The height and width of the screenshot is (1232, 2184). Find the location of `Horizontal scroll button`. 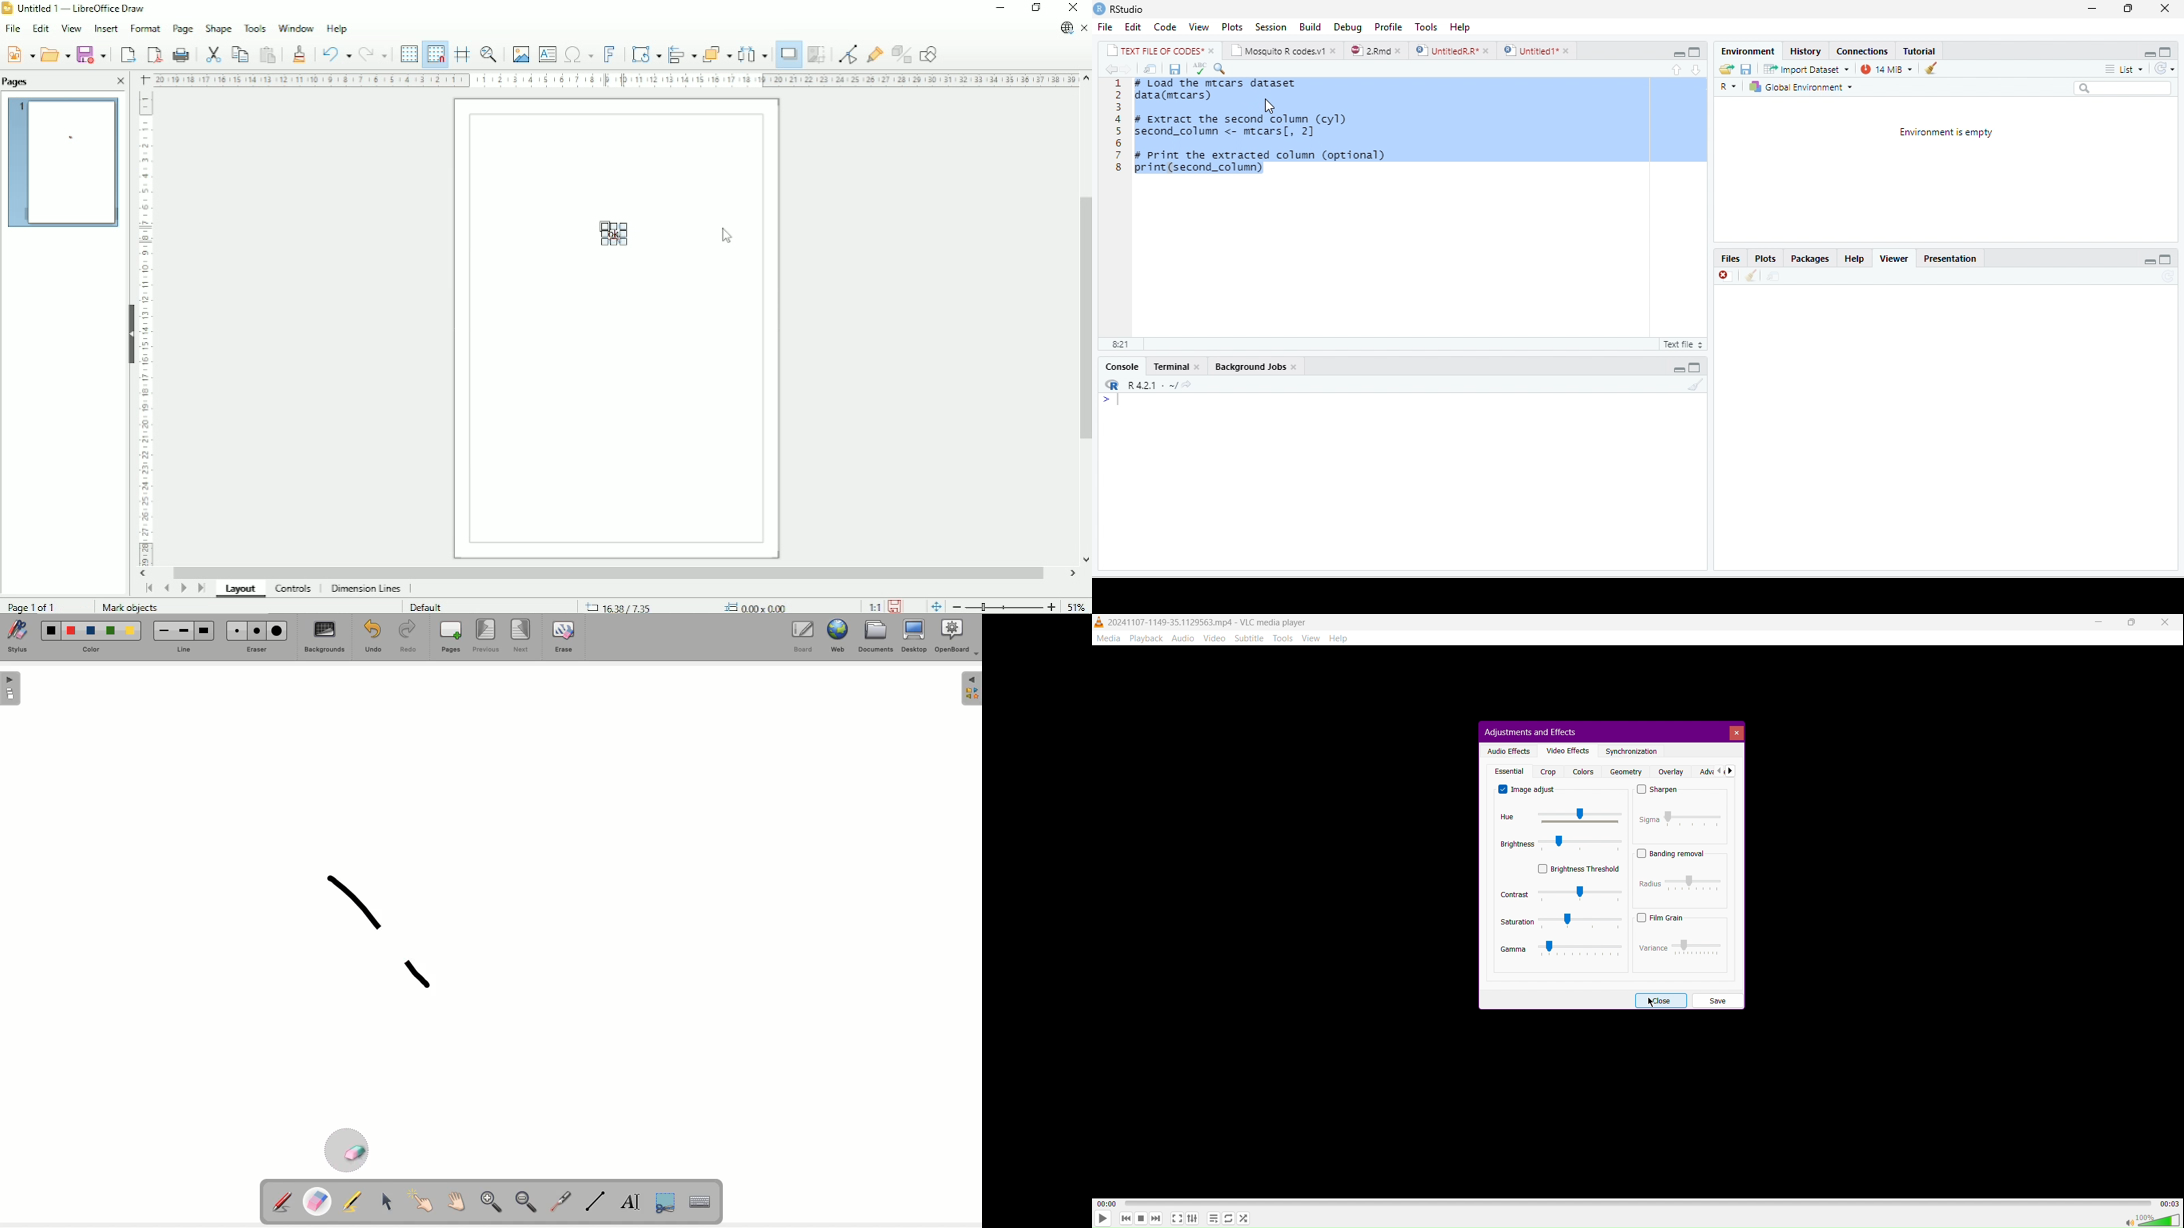

Horizontal scroll button is located at coordinates (145, 574).